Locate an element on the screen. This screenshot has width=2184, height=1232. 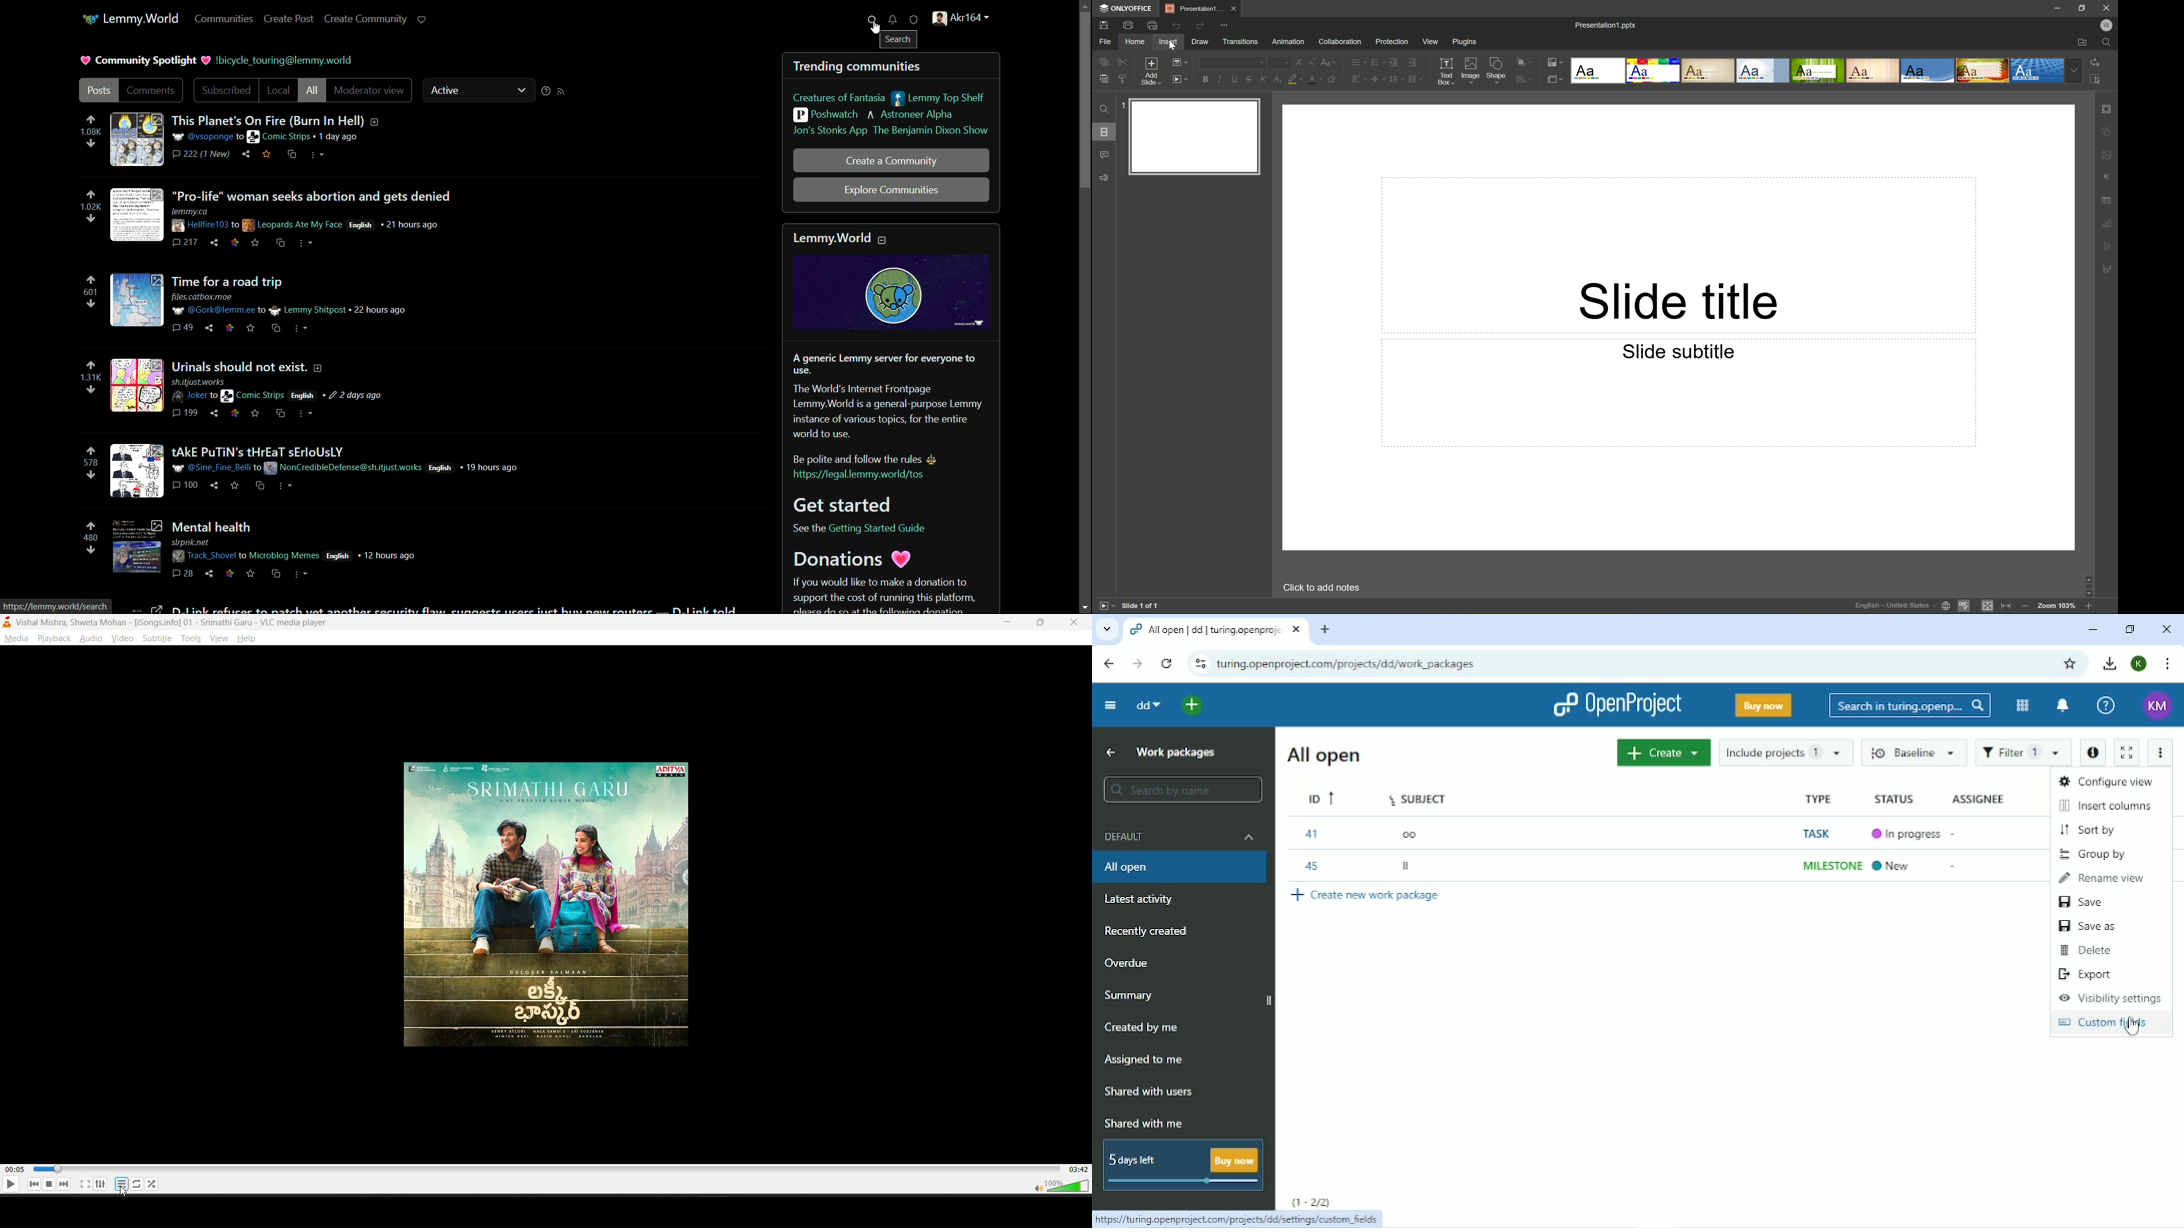
Strikethrough is located at coordinates (1249, 79).